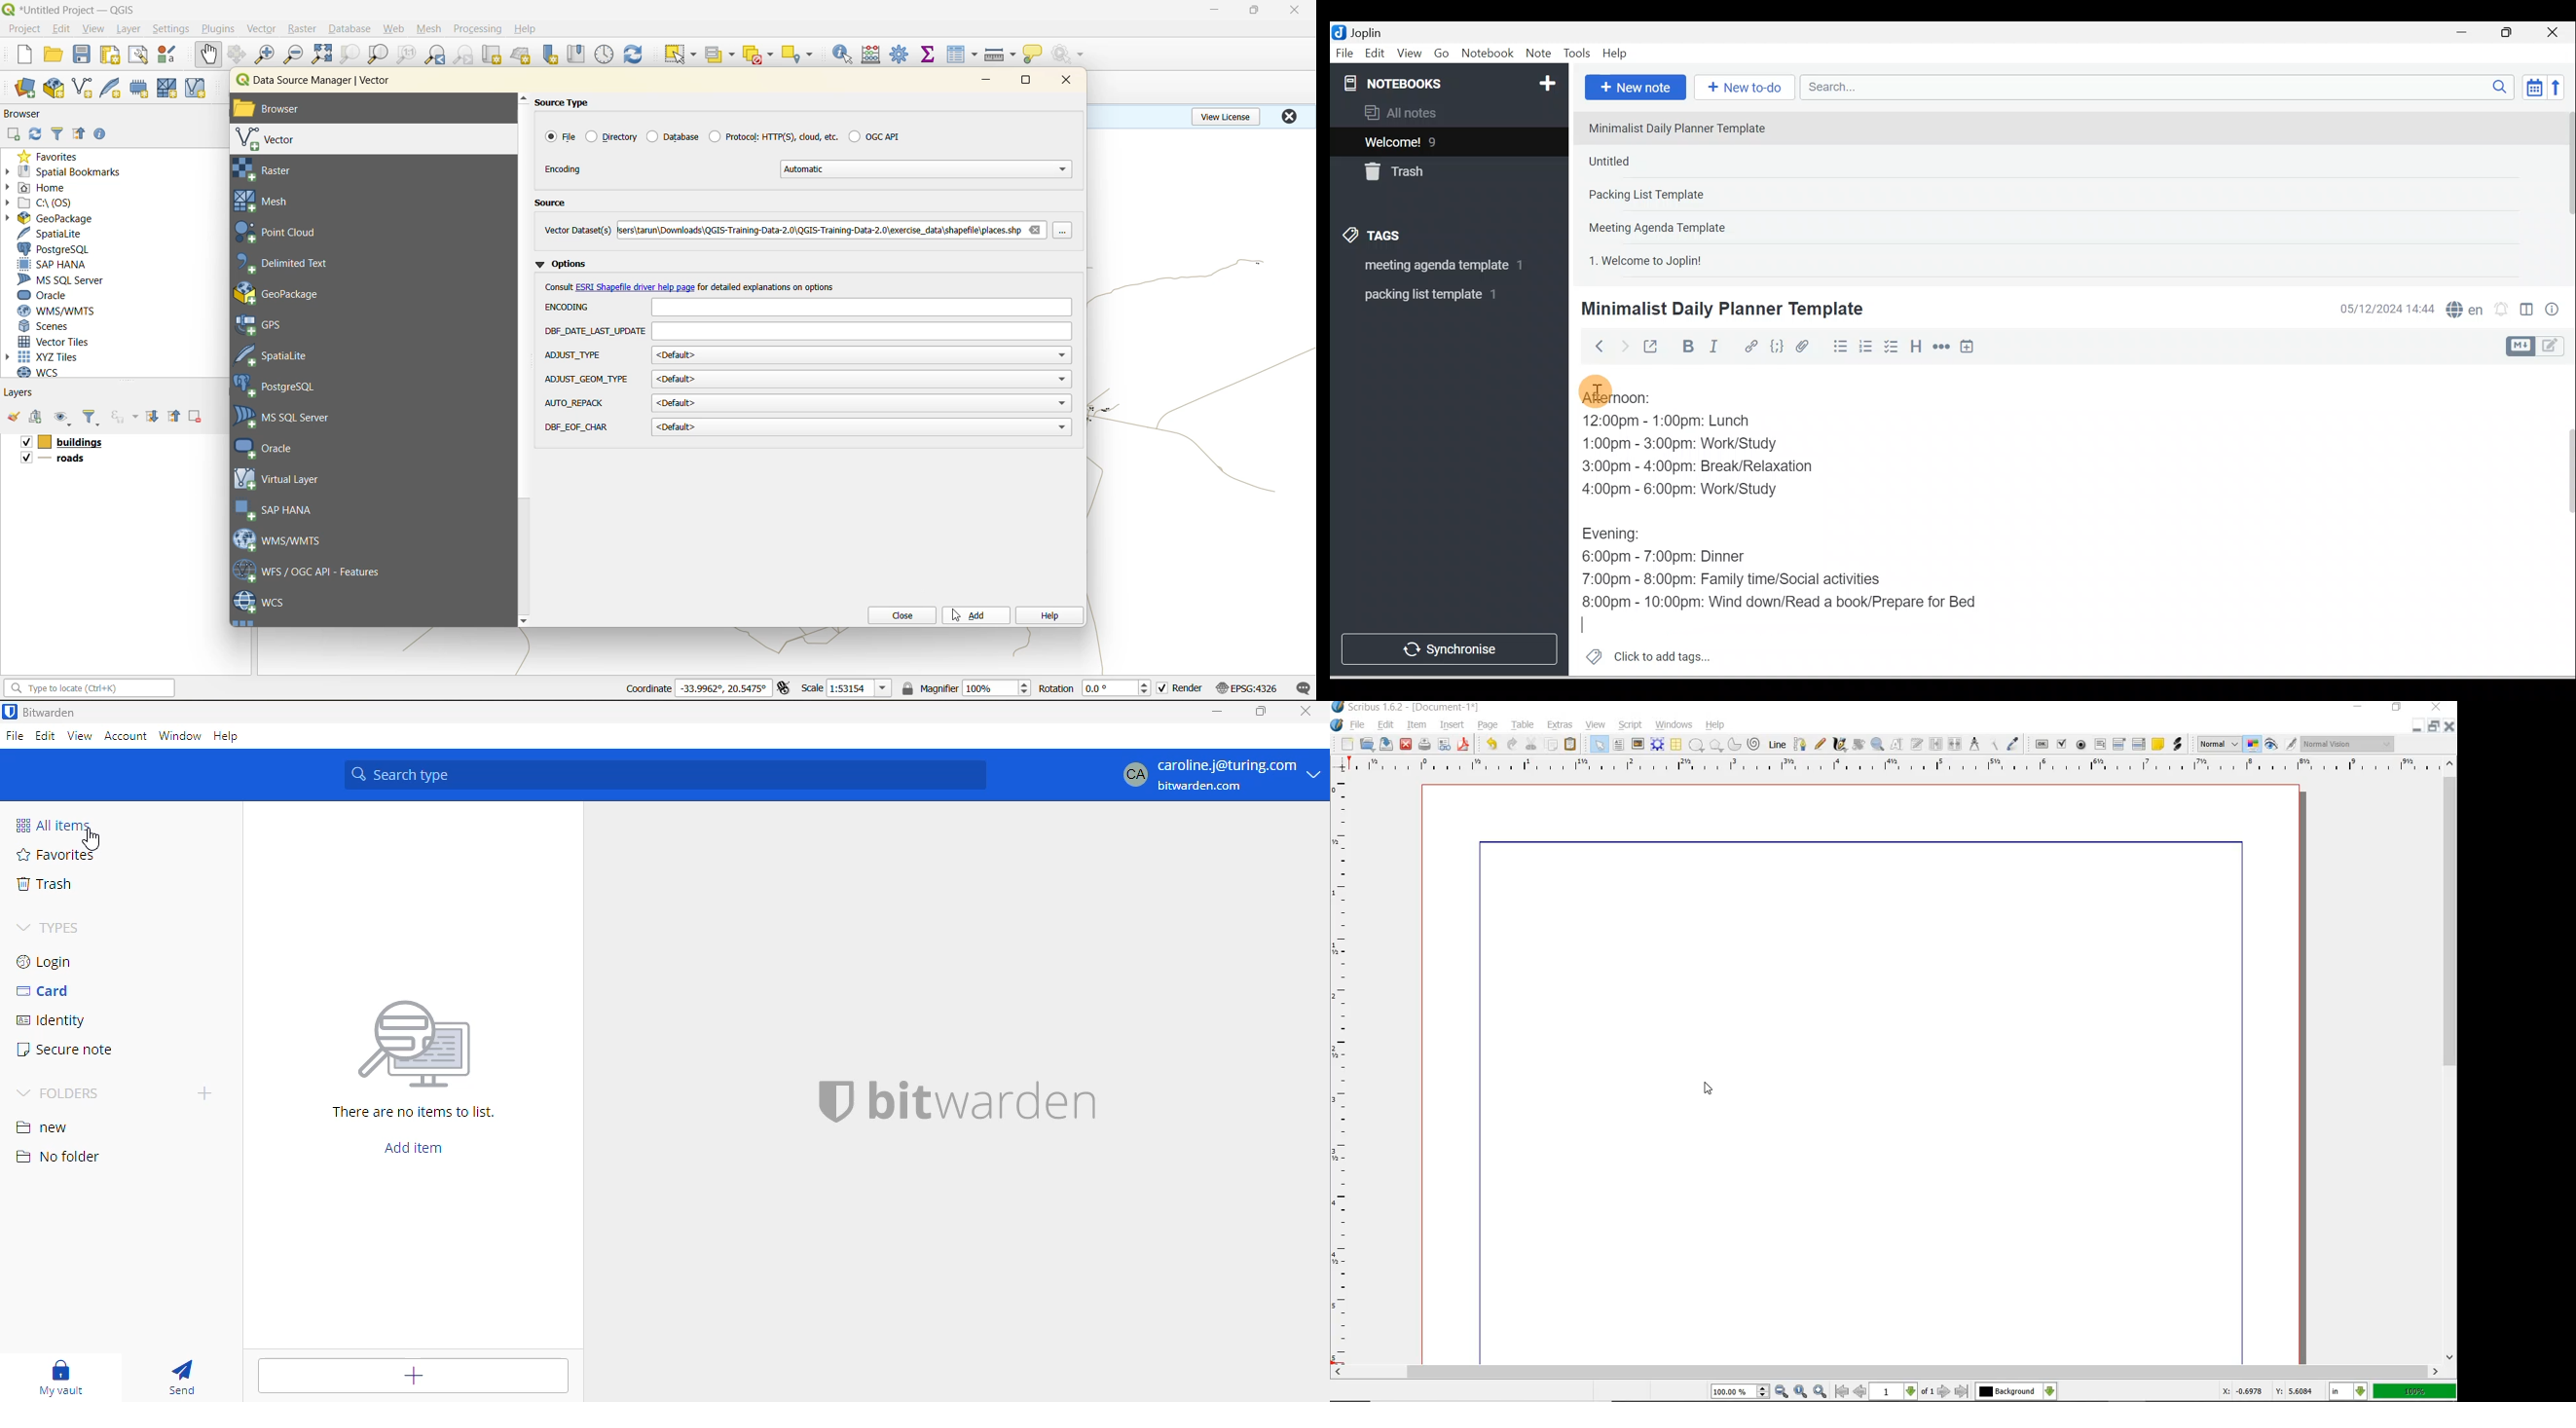 The width and height of the screenshot is (2576, 1428). I want to click on 12:00pm - 1:00pm: Lunch, so click(1681, 422).